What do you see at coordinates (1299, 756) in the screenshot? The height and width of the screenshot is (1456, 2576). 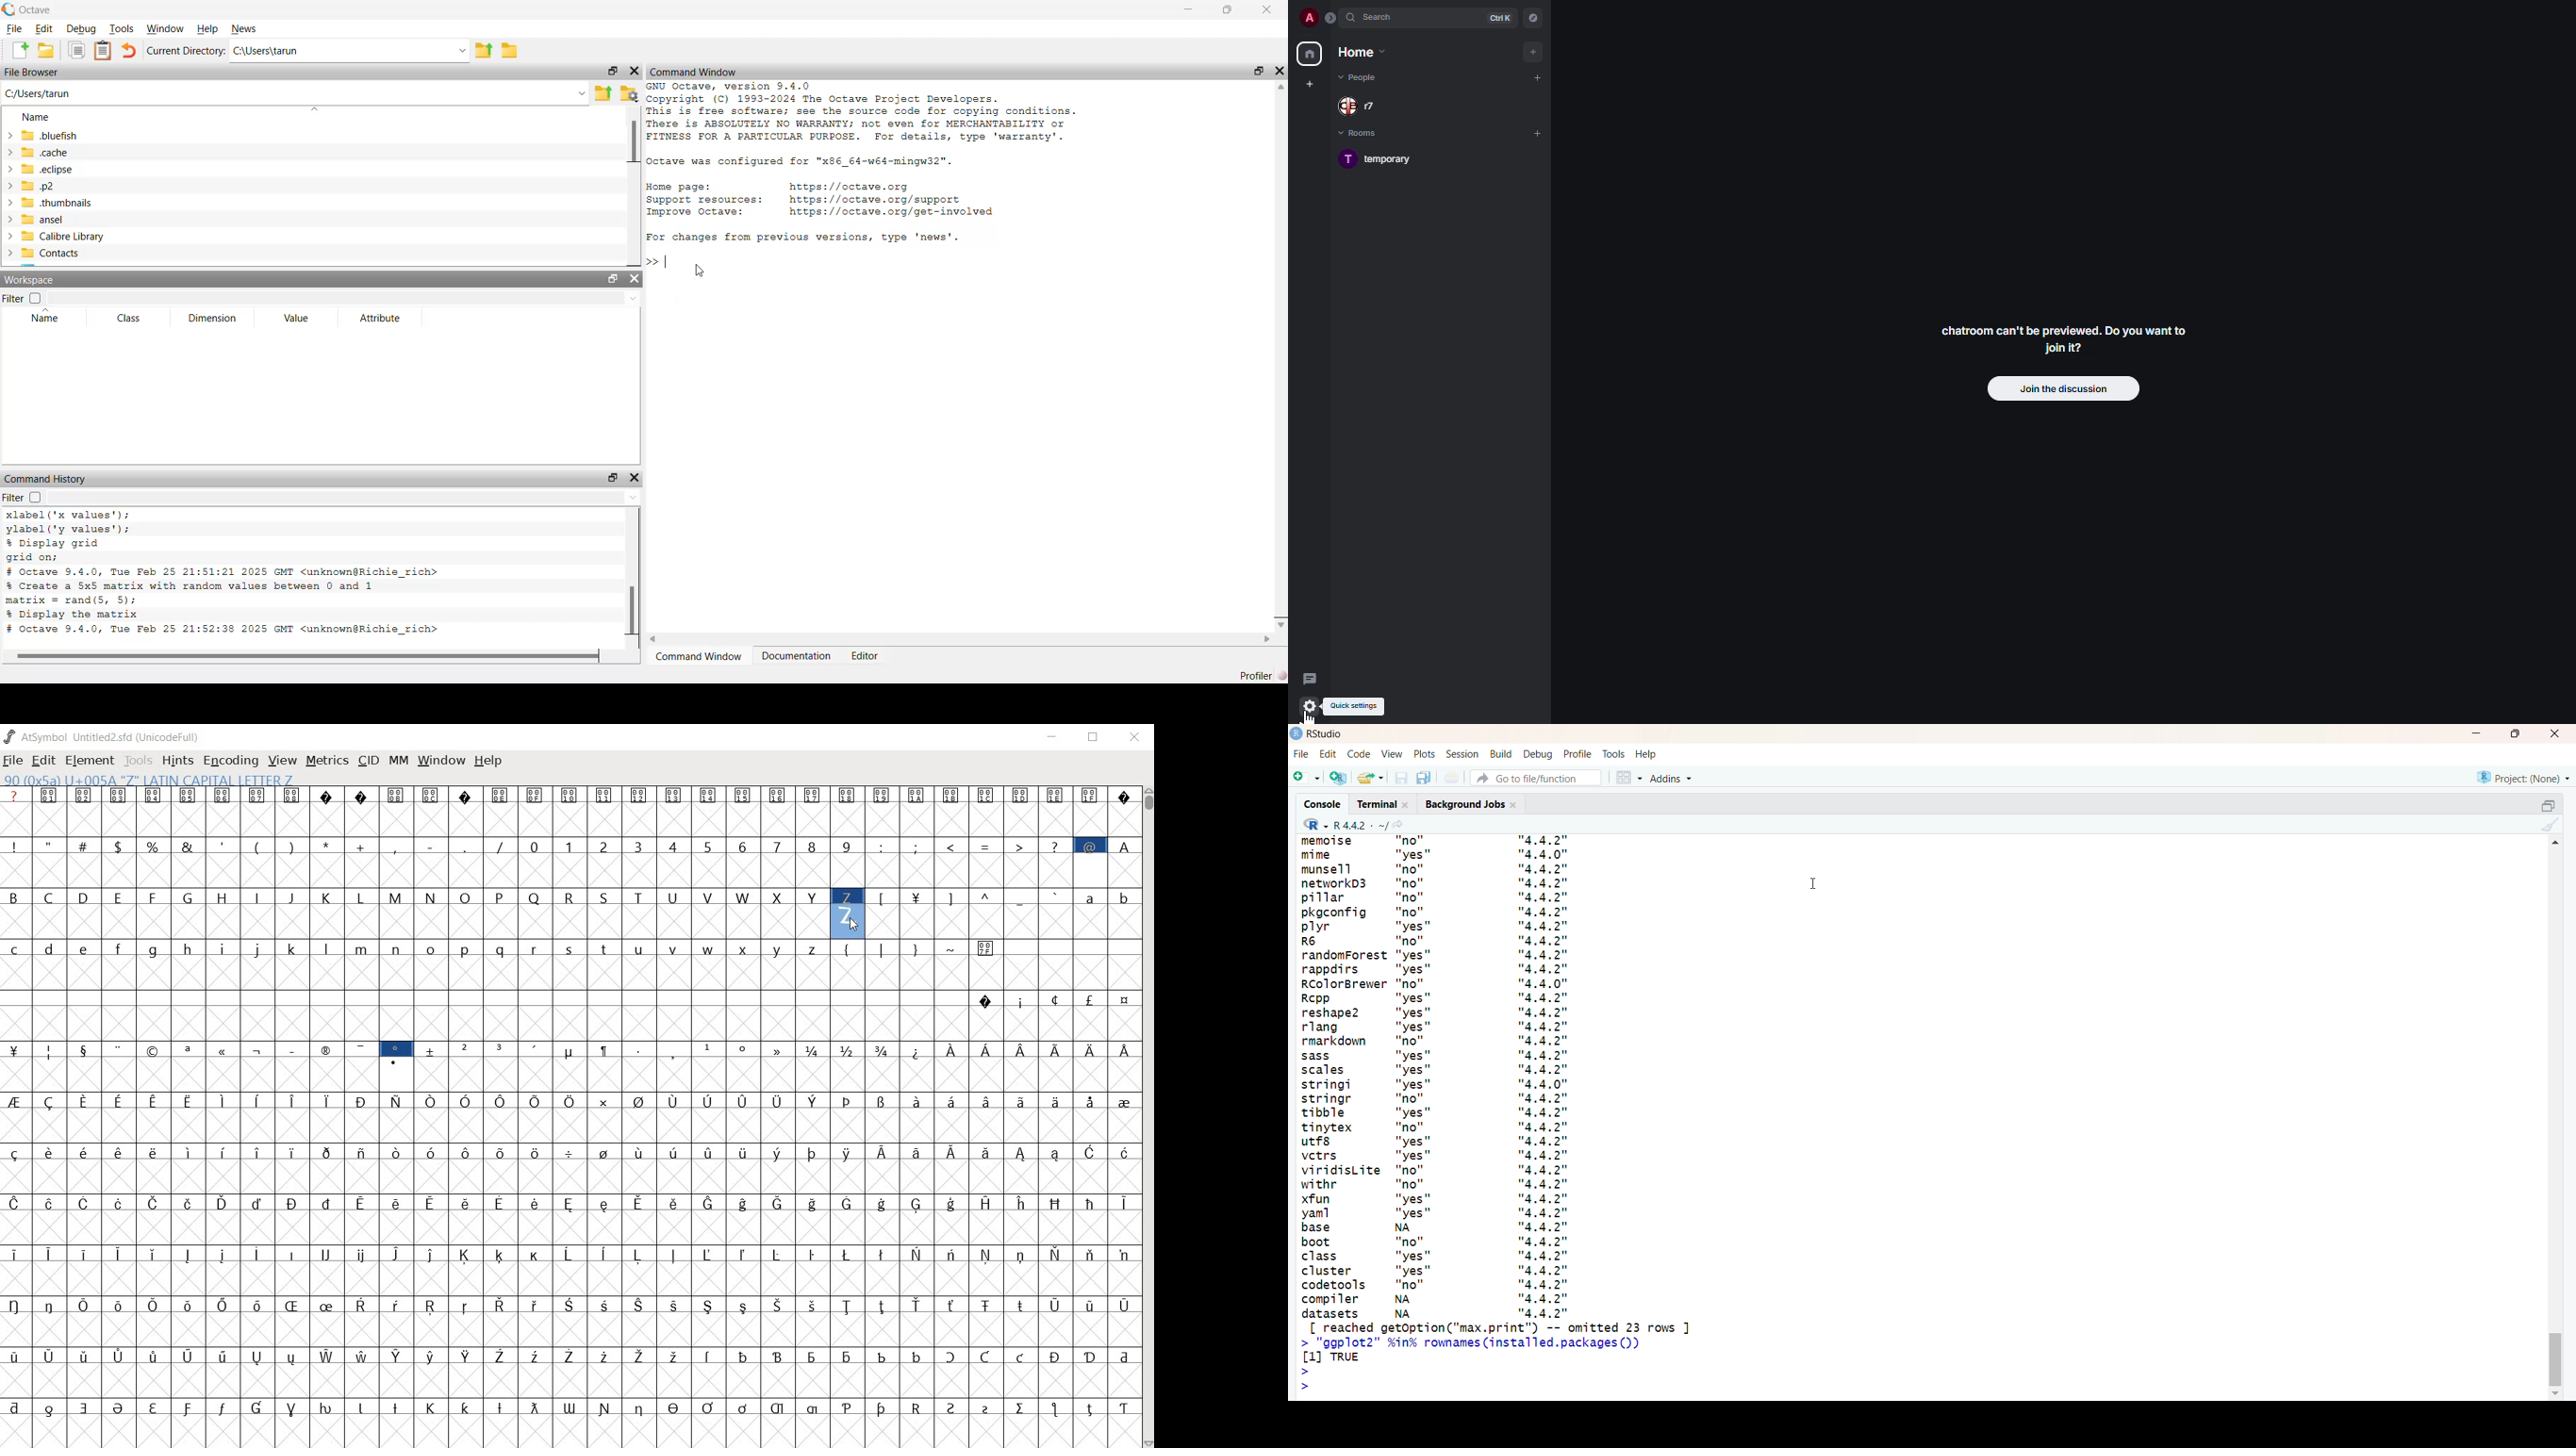 I see `File` at bounding box center [1299, 756].